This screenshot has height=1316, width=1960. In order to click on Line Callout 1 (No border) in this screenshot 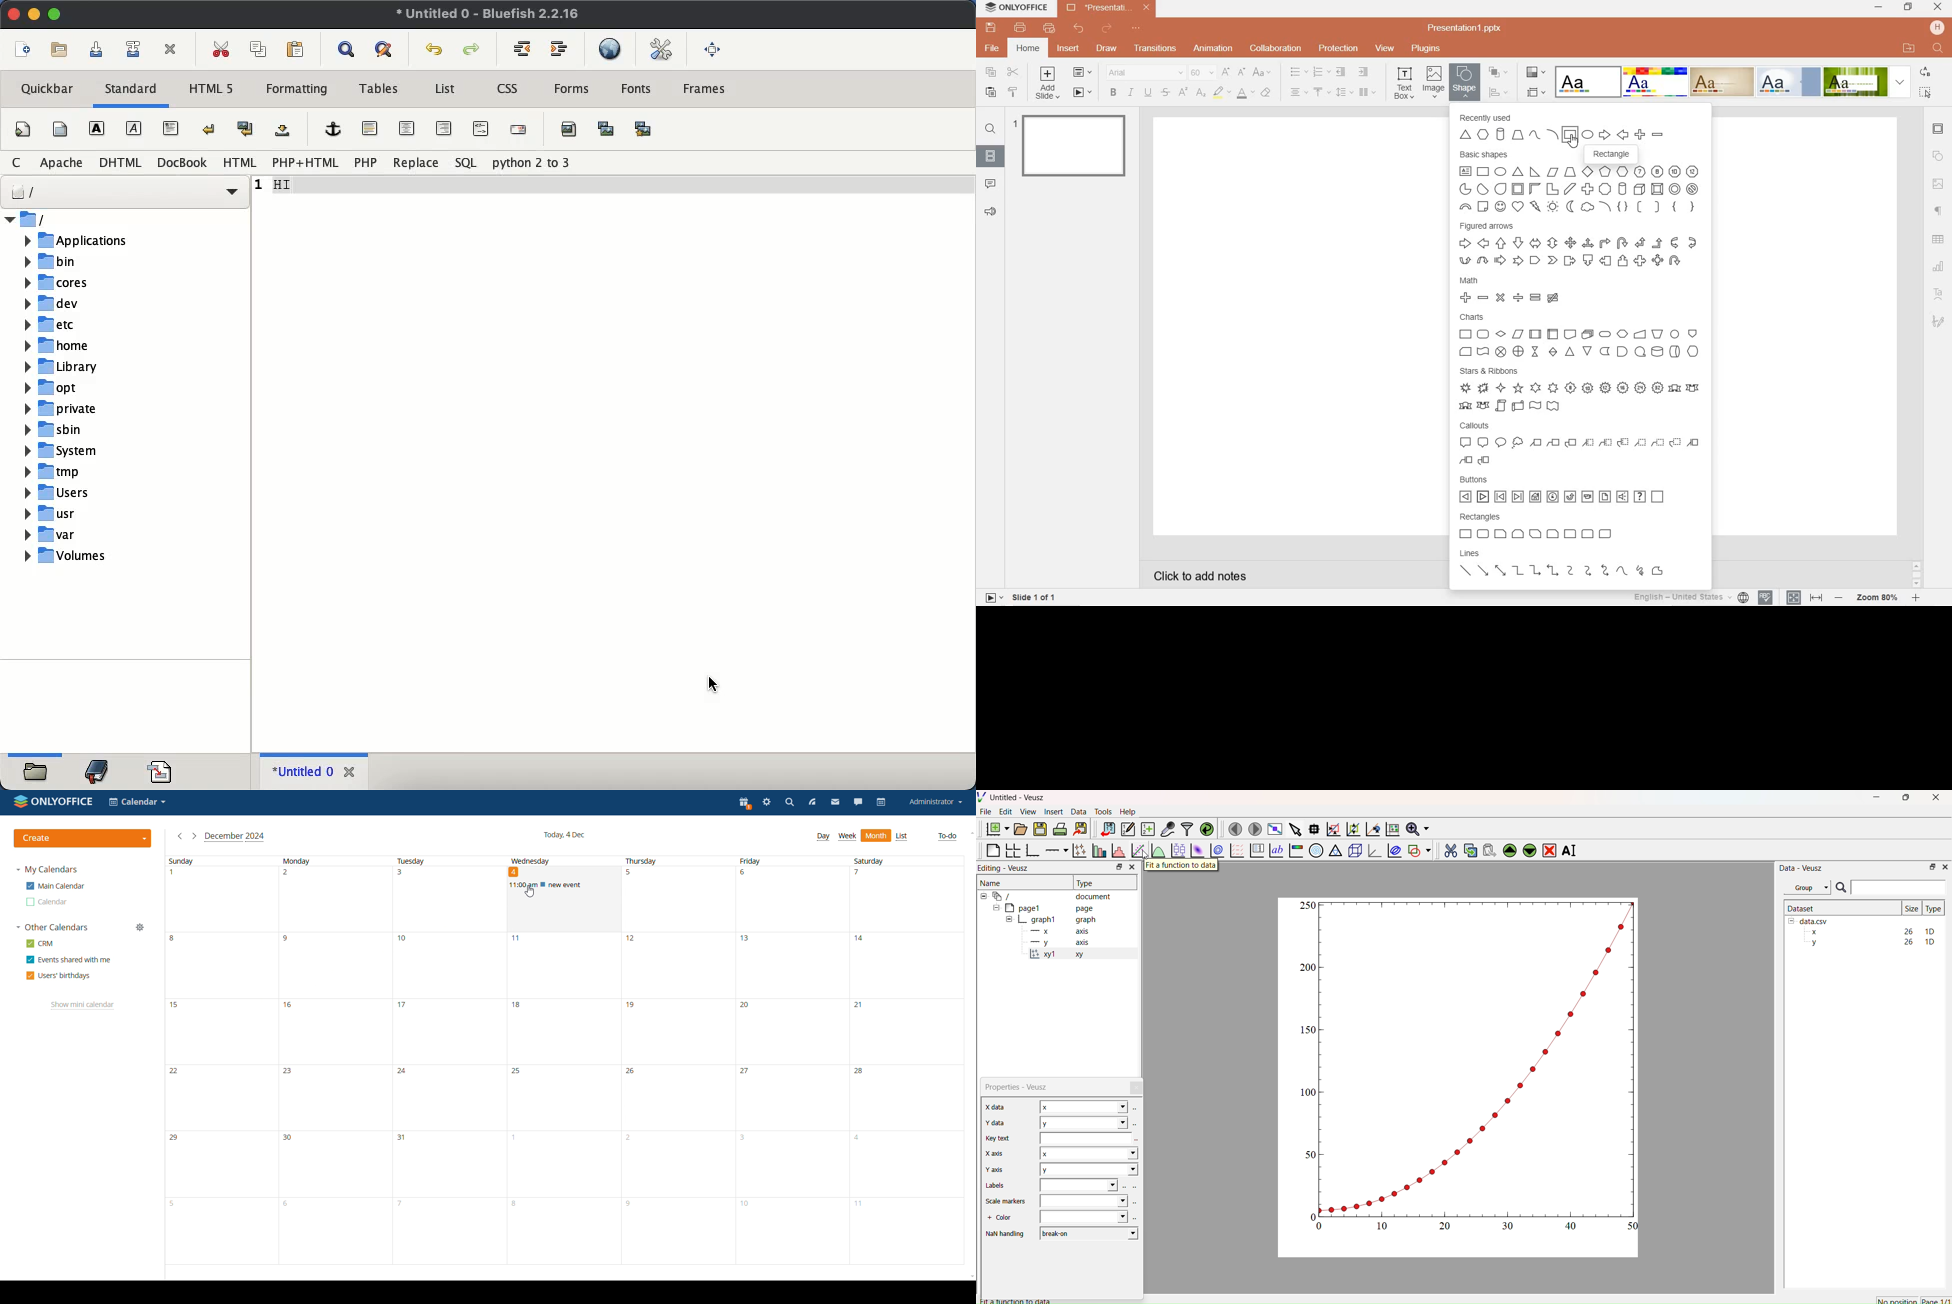, I will do `click(1639, 444)`.